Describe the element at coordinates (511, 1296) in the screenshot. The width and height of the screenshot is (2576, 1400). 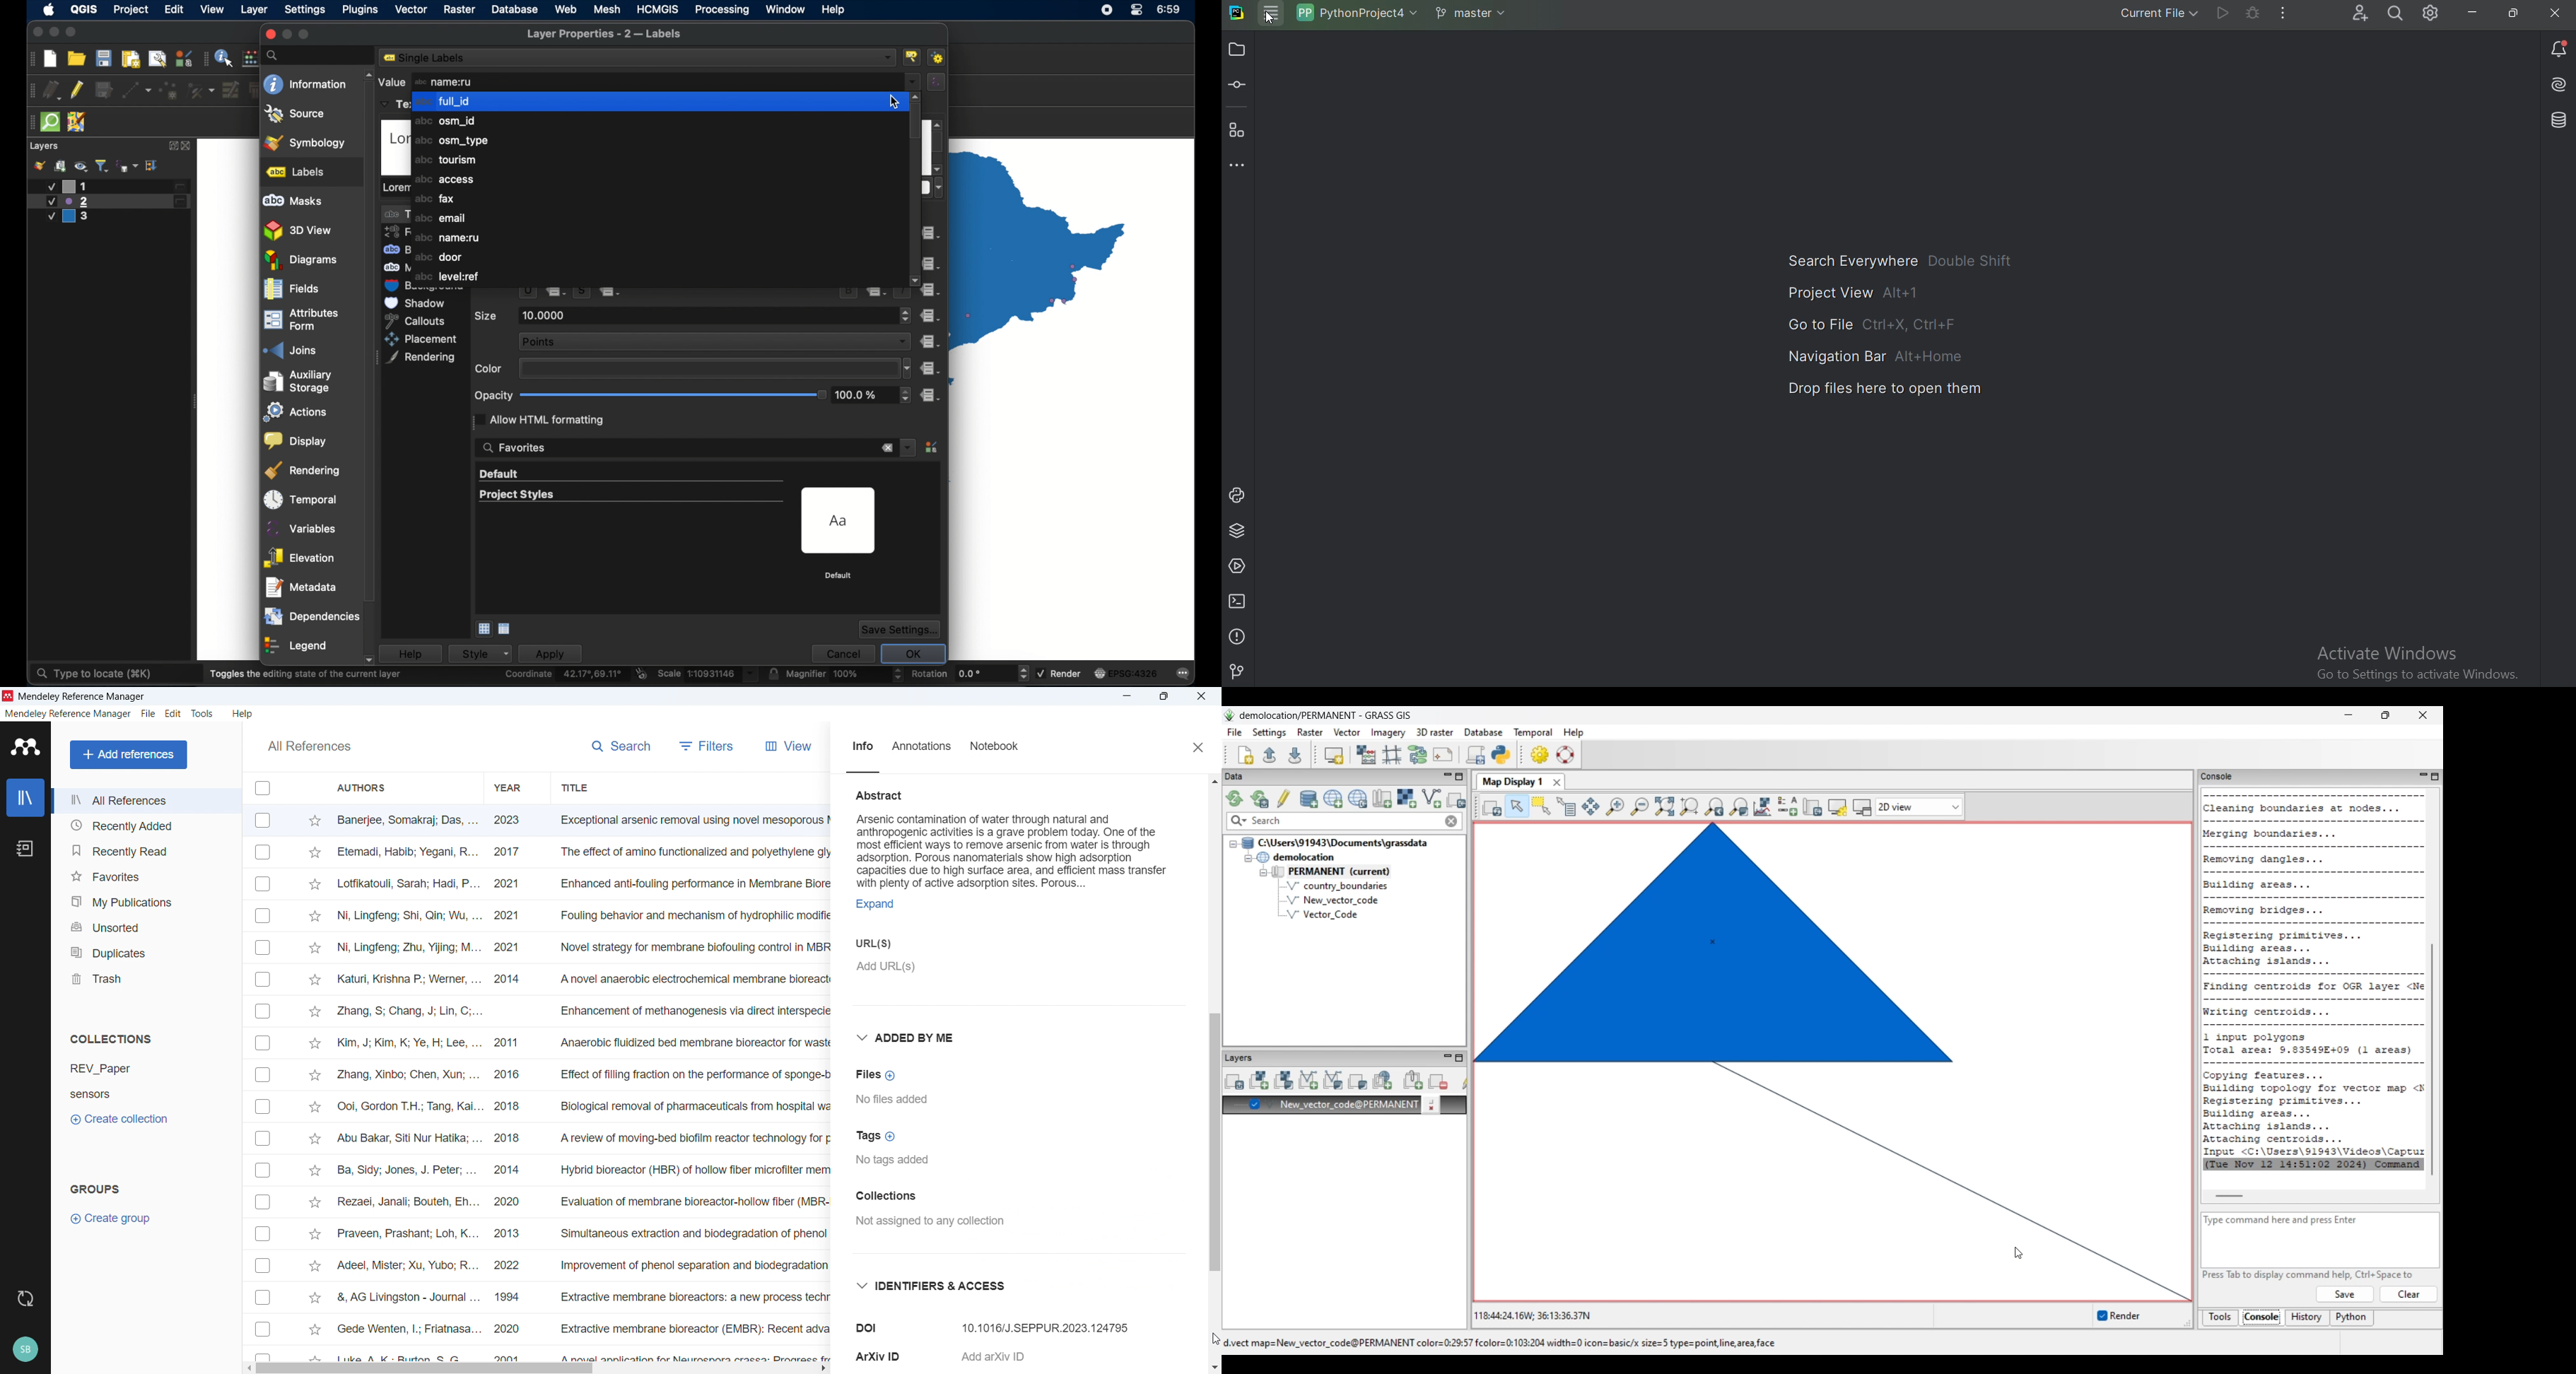
I see `1994` at that location.